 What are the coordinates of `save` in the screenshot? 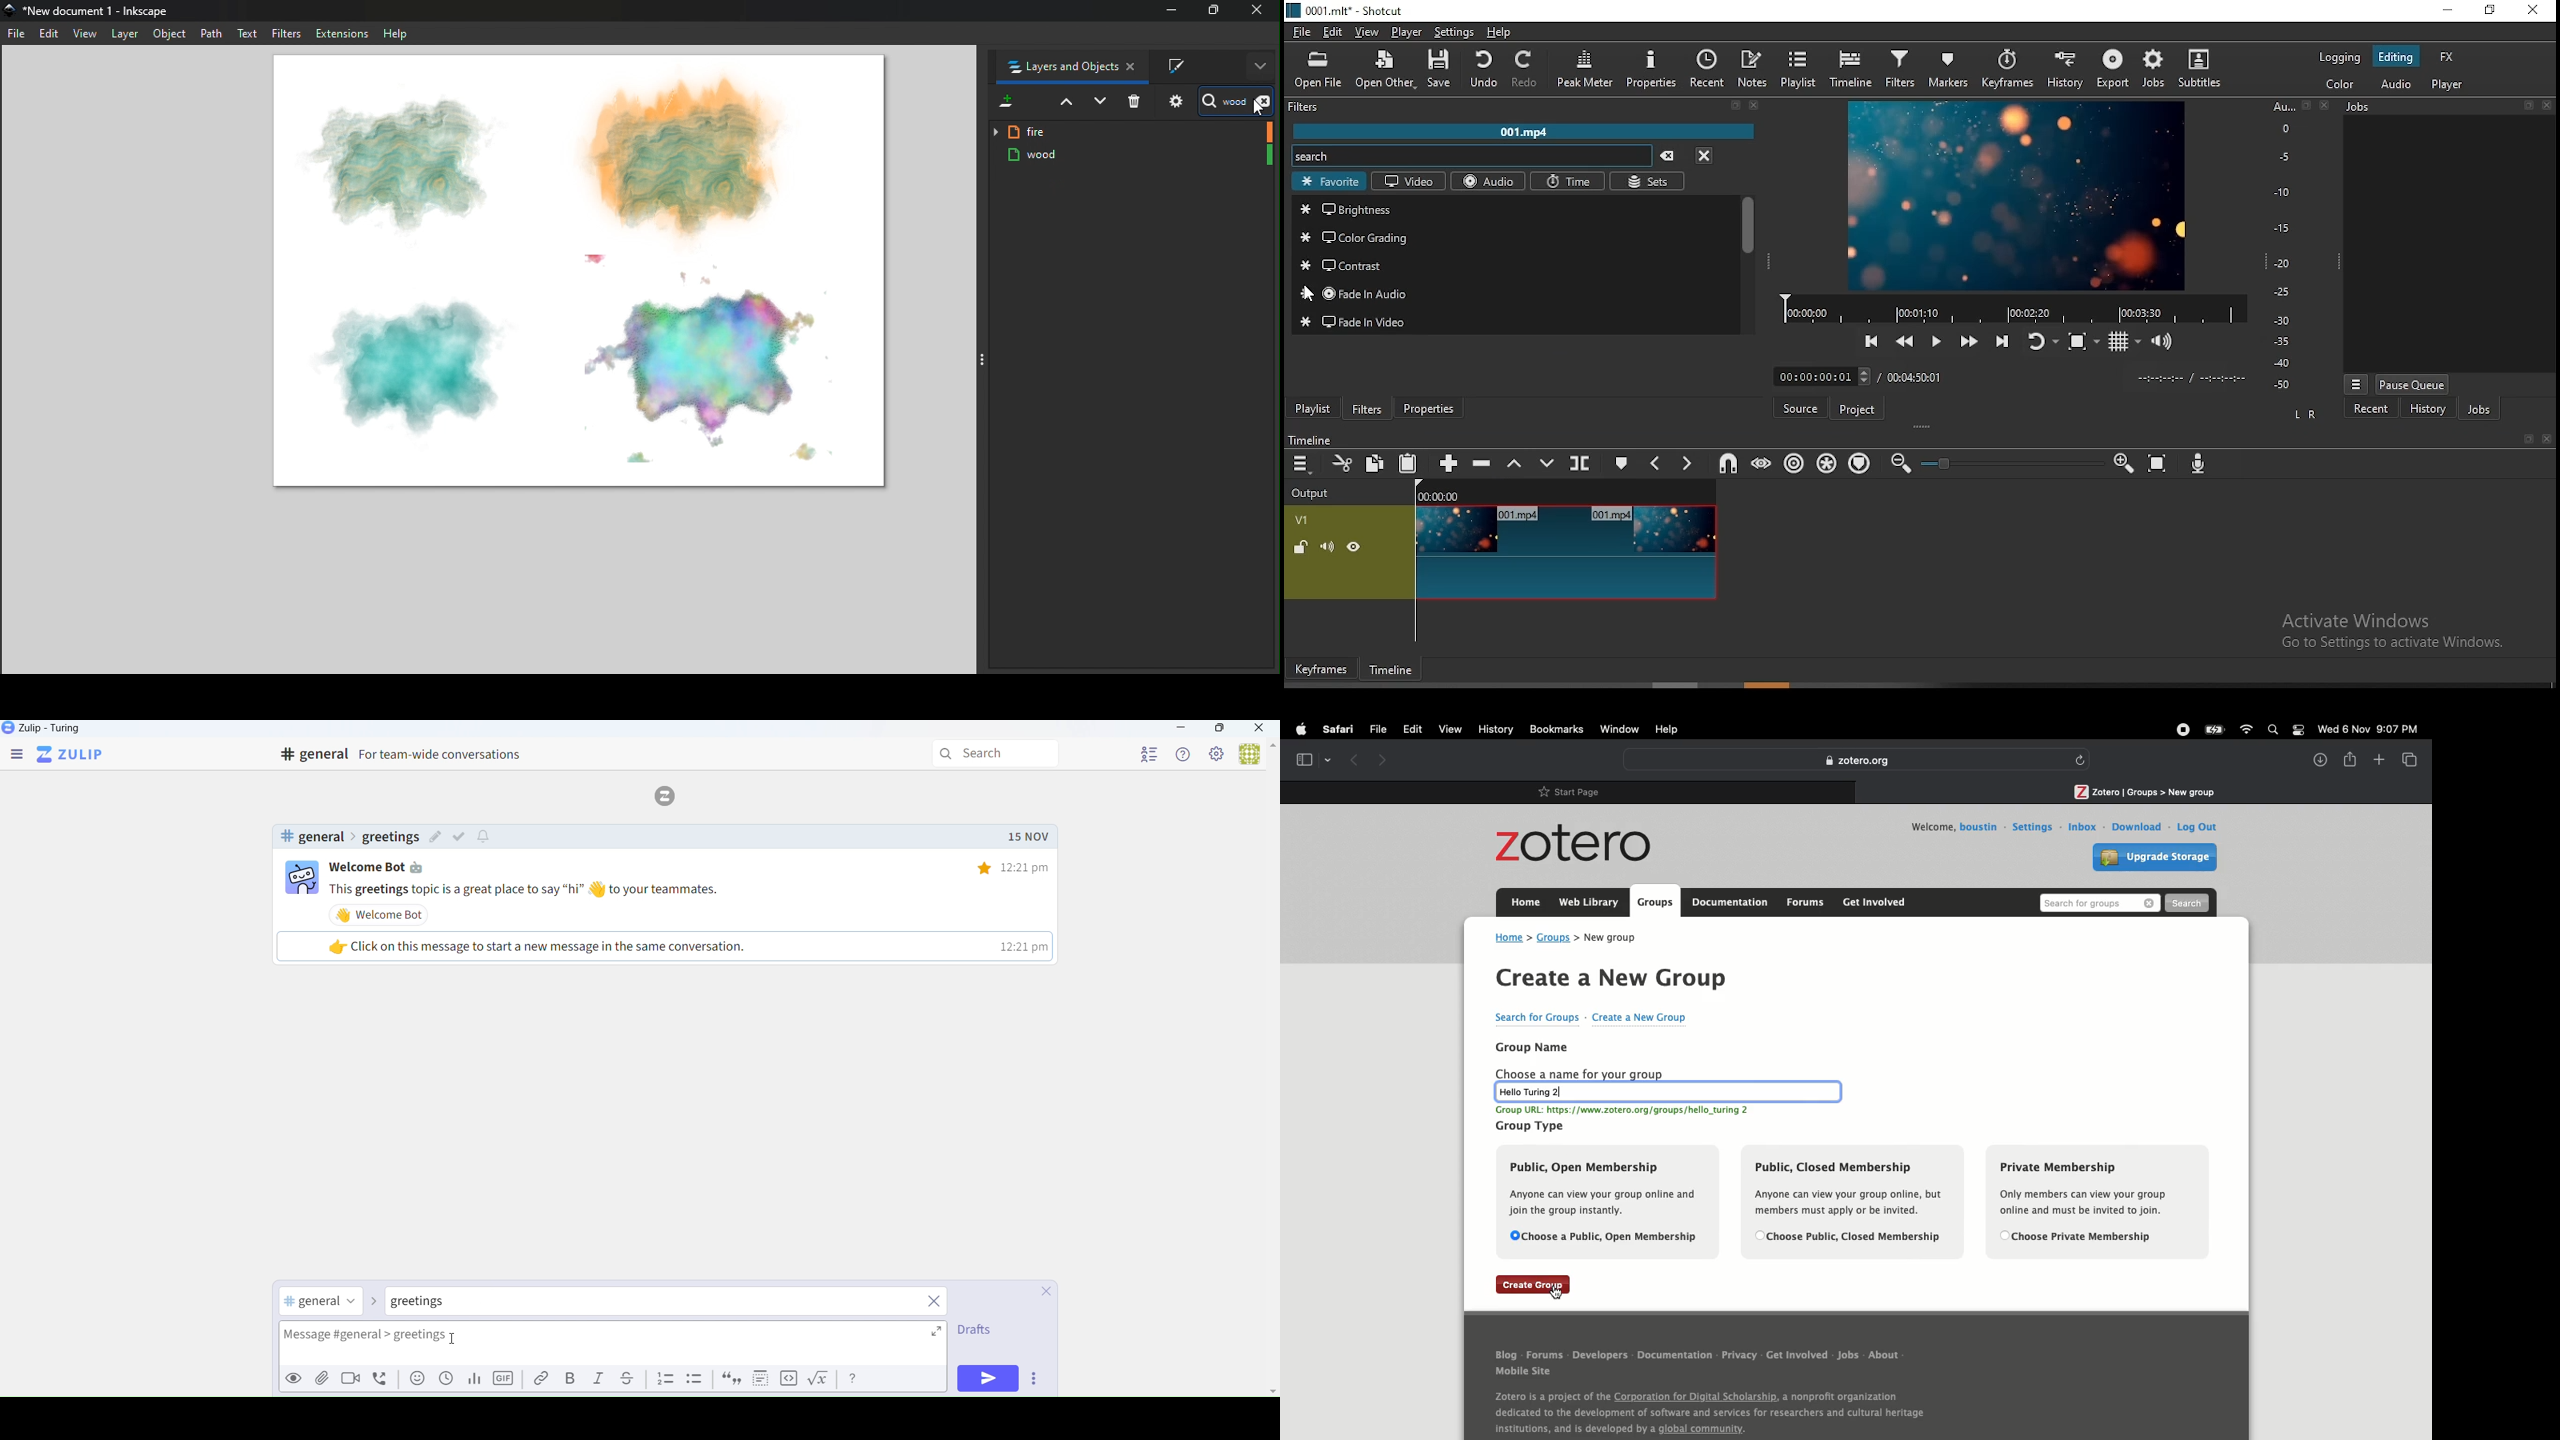 It's located at (1445, 72).